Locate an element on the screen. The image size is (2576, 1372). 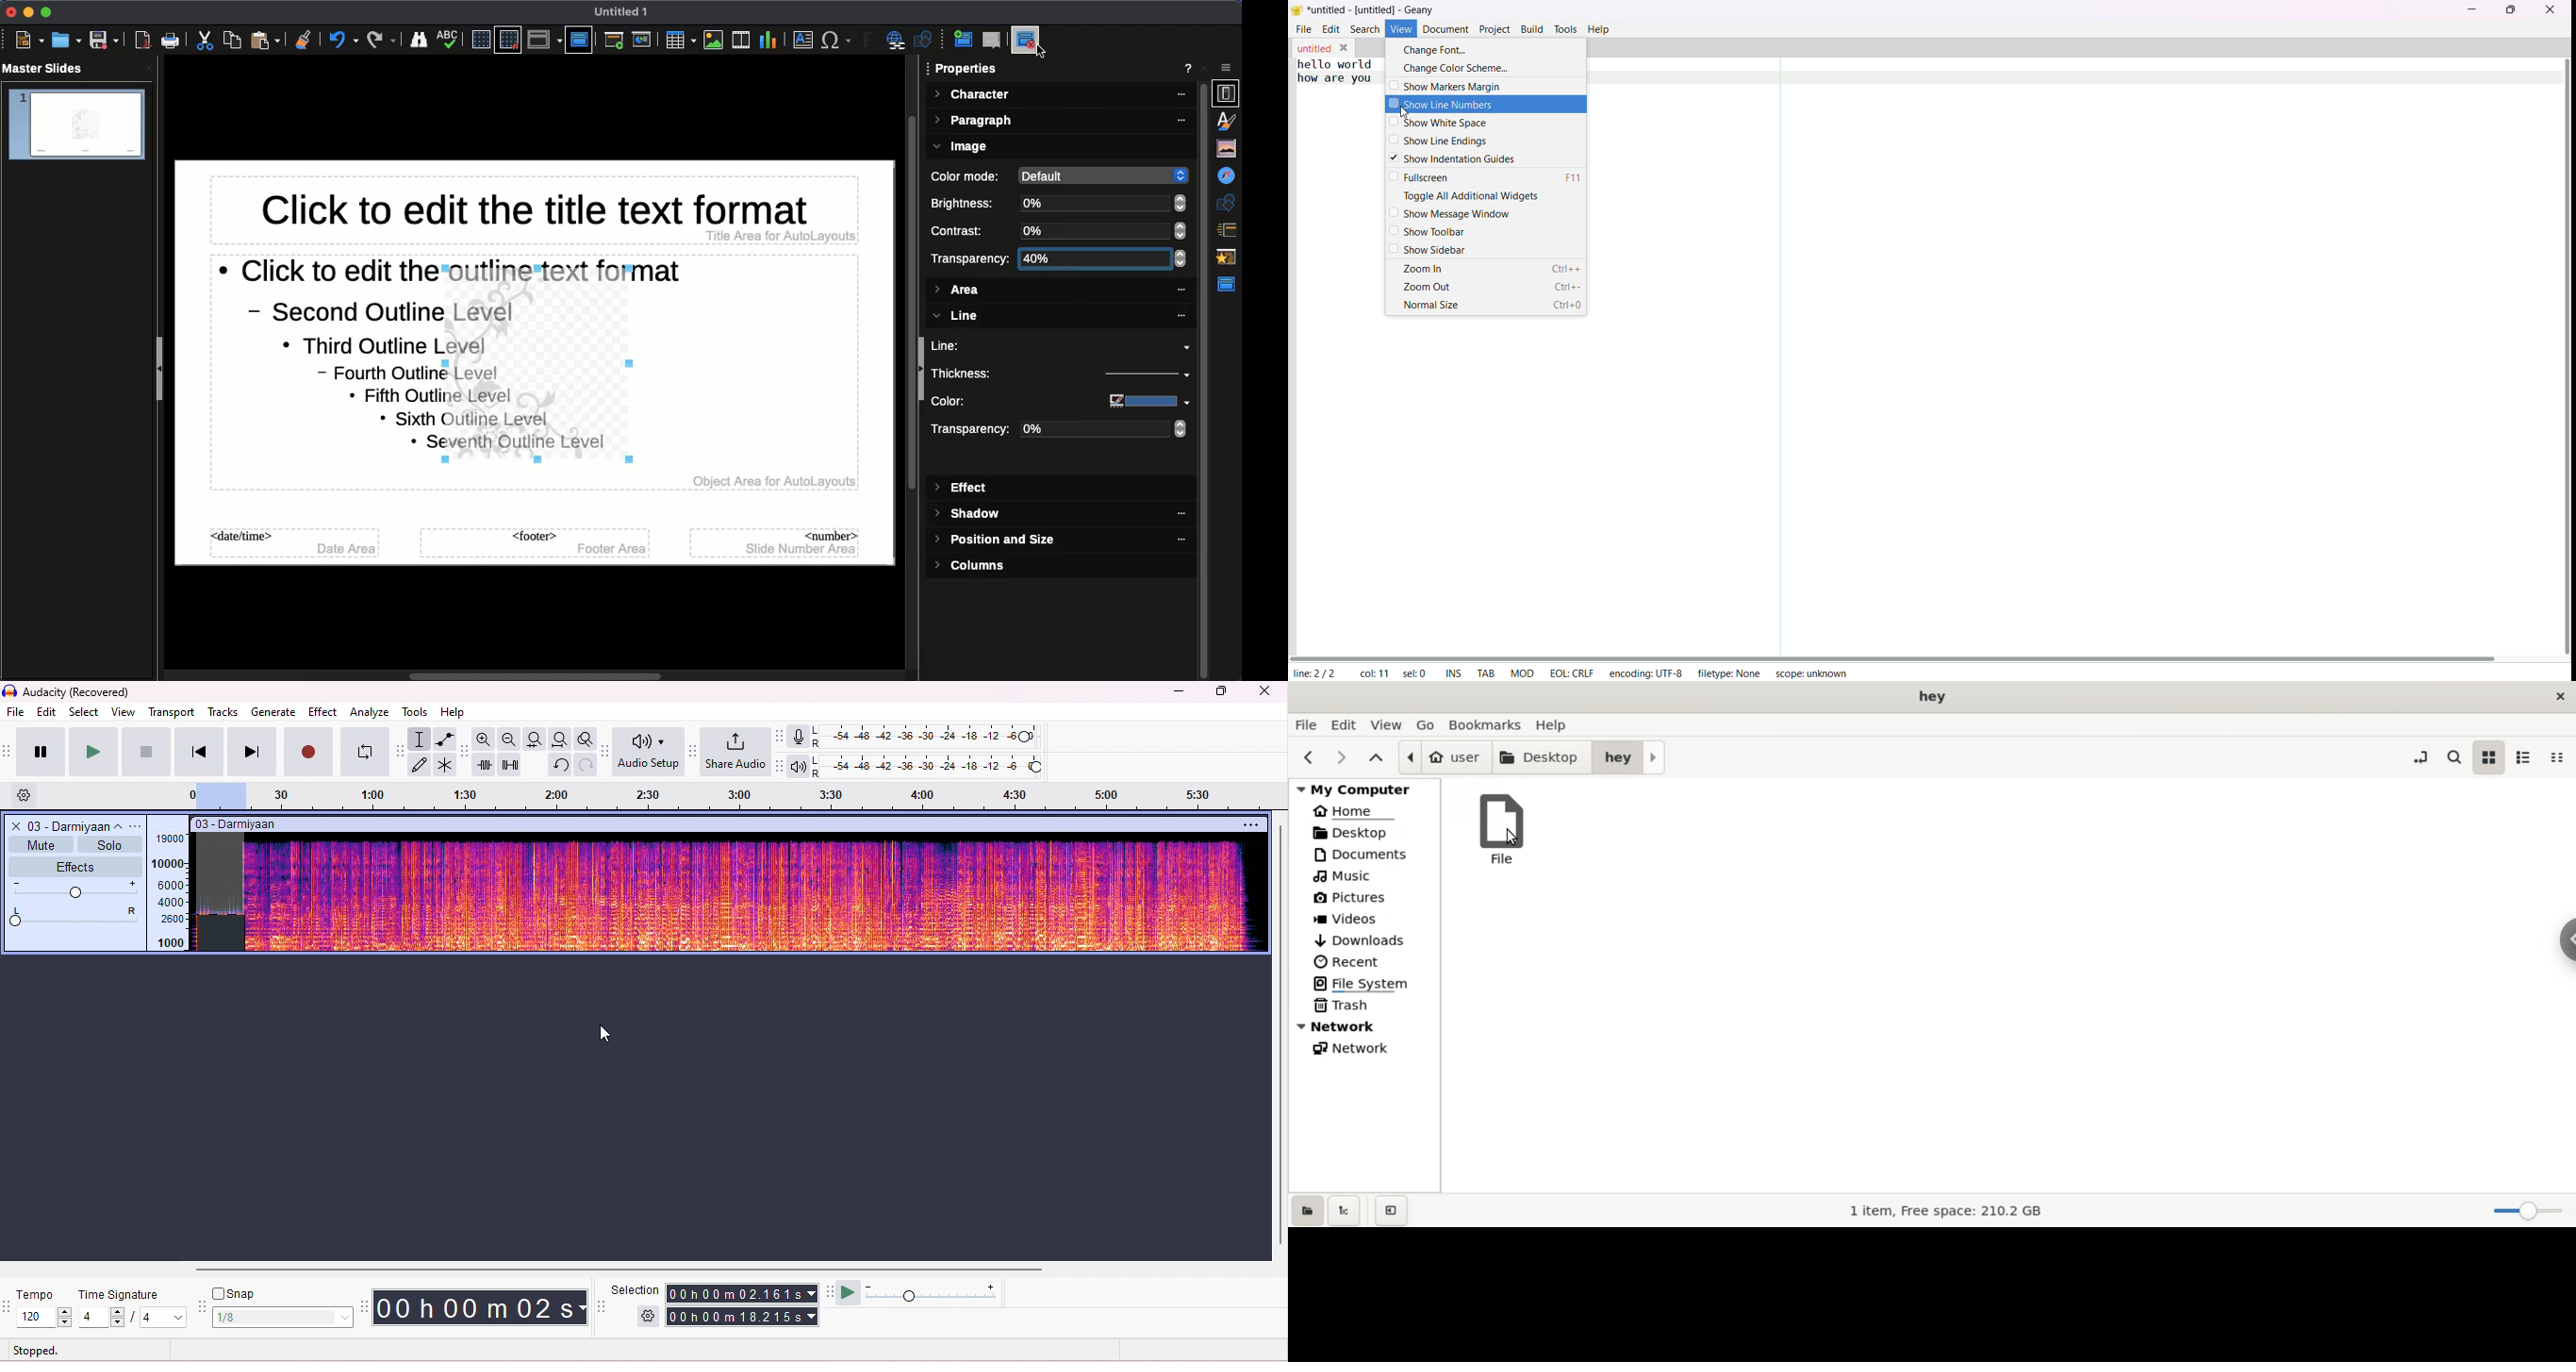
Color is located at coordinates (1000, 402).